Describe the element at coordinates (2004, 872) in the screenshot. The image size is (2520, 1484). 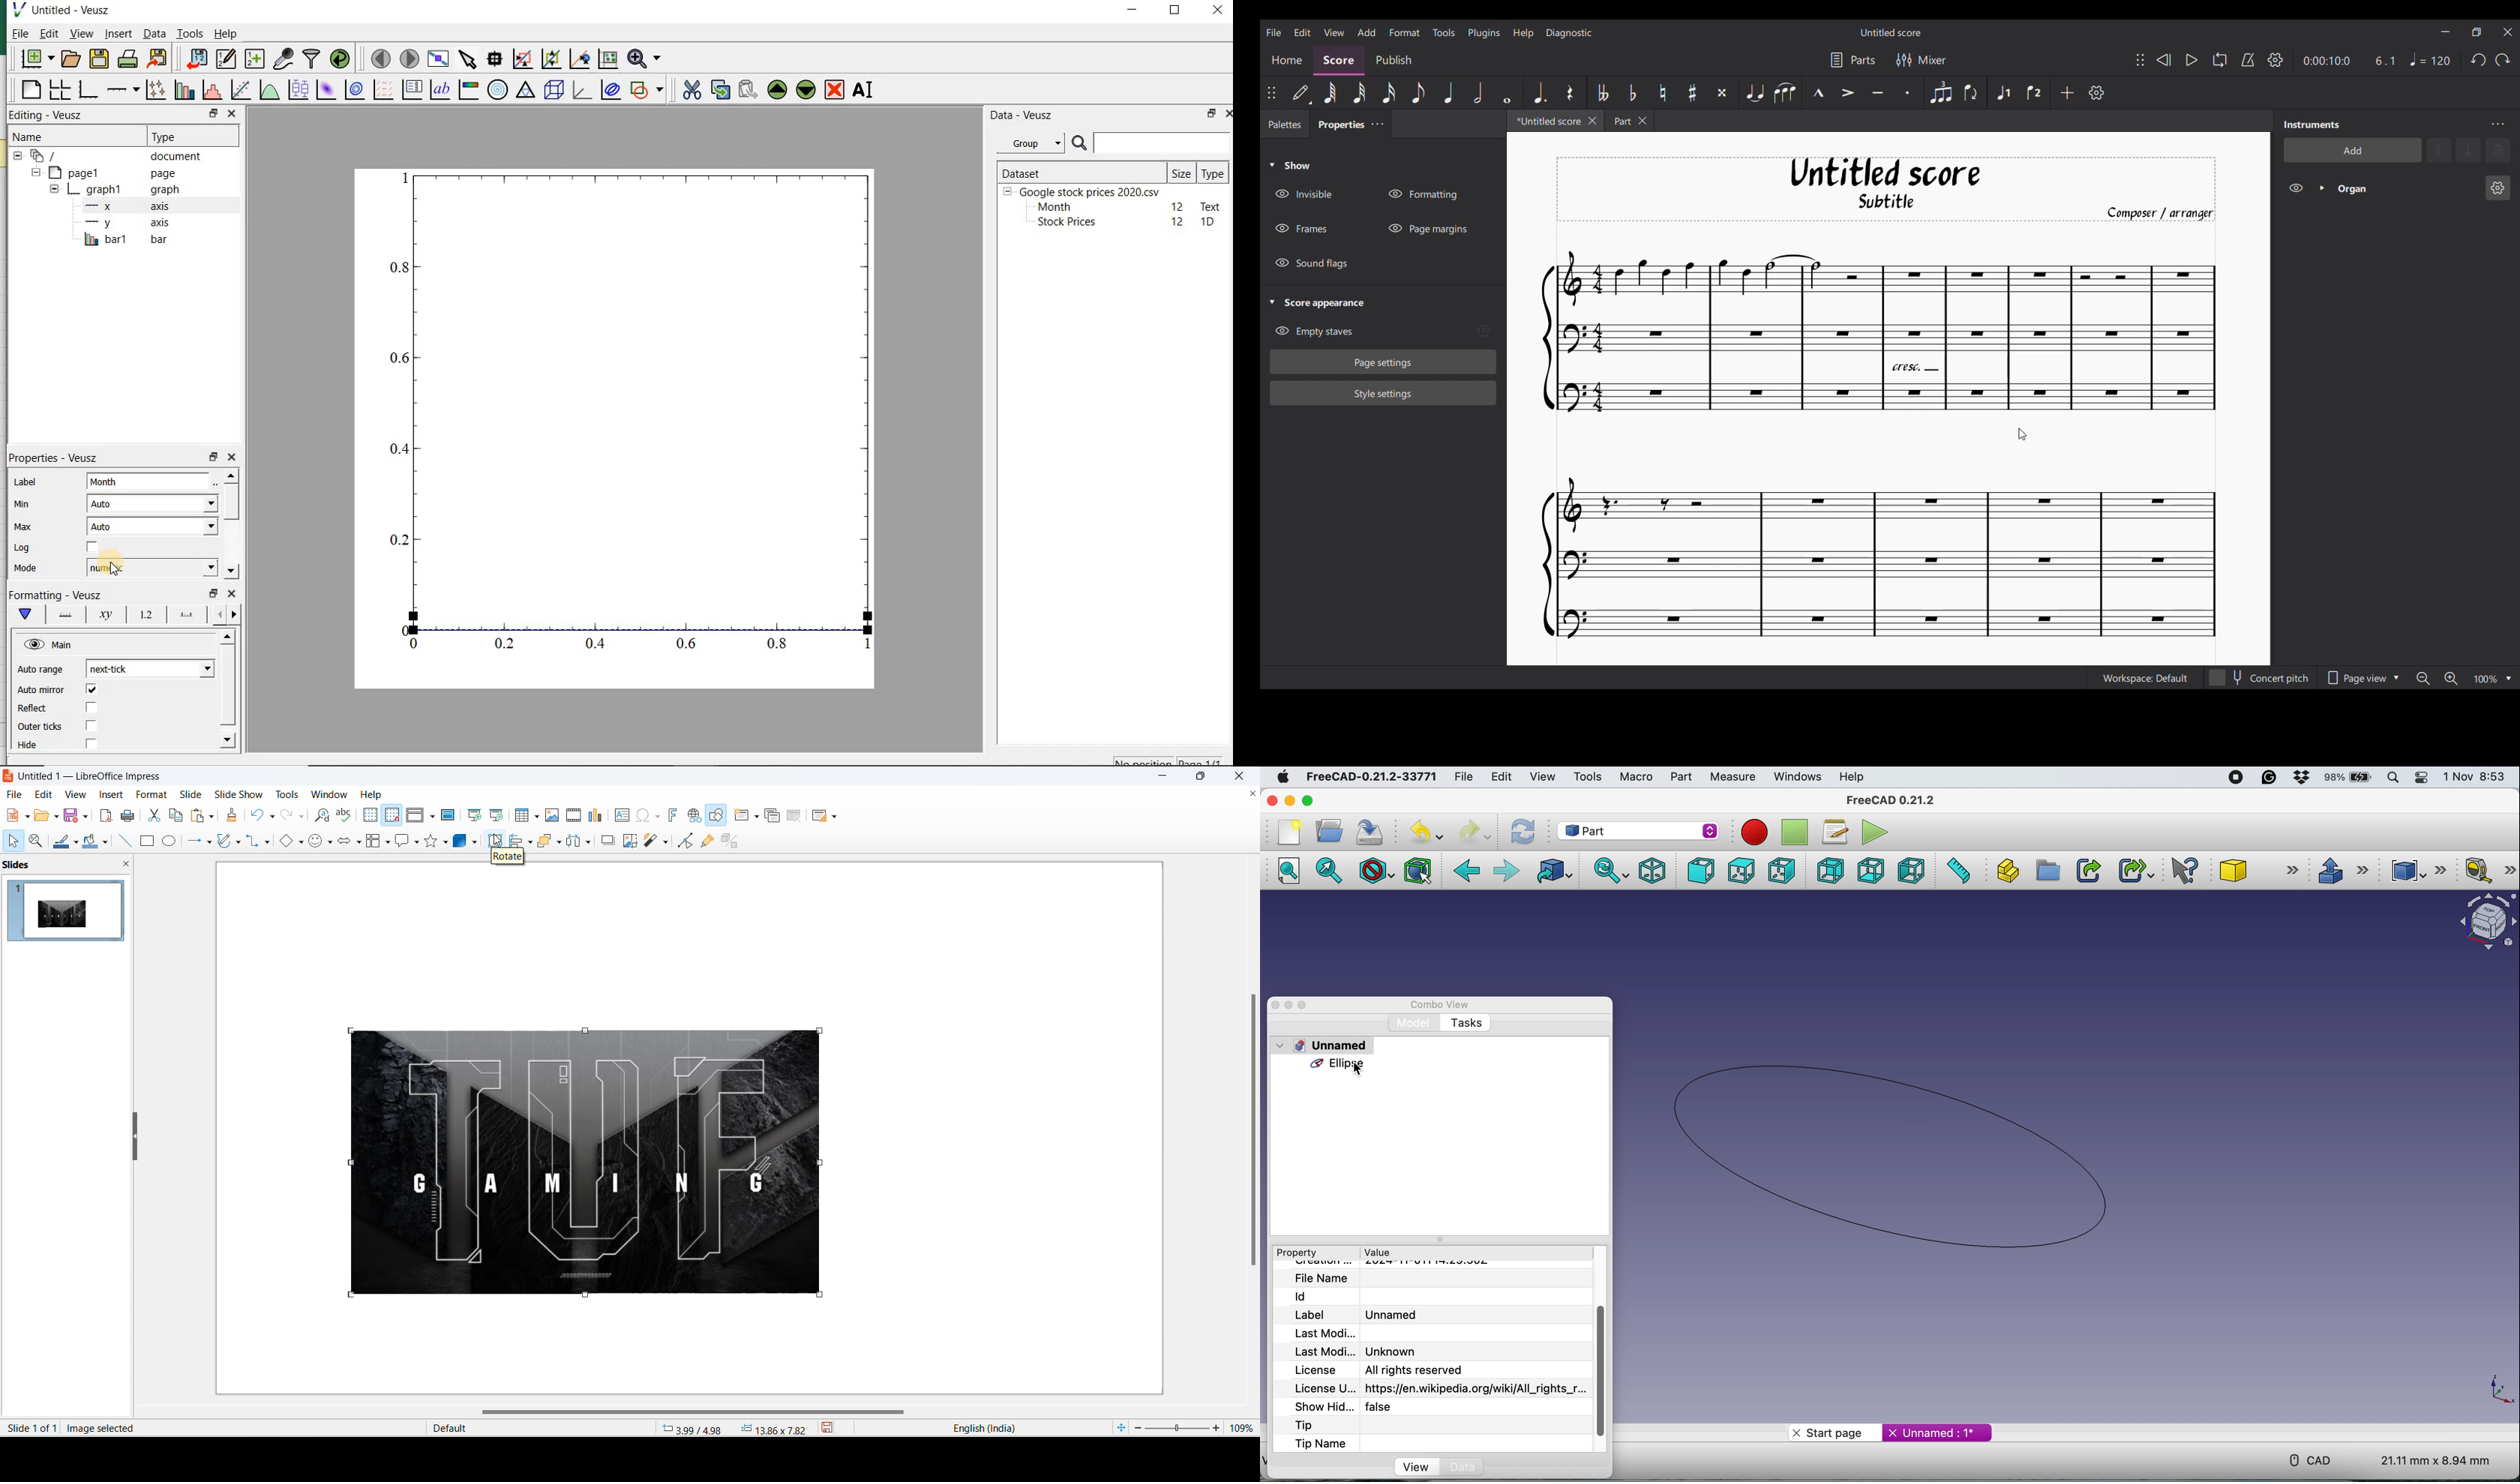
I see `create part` at that location.